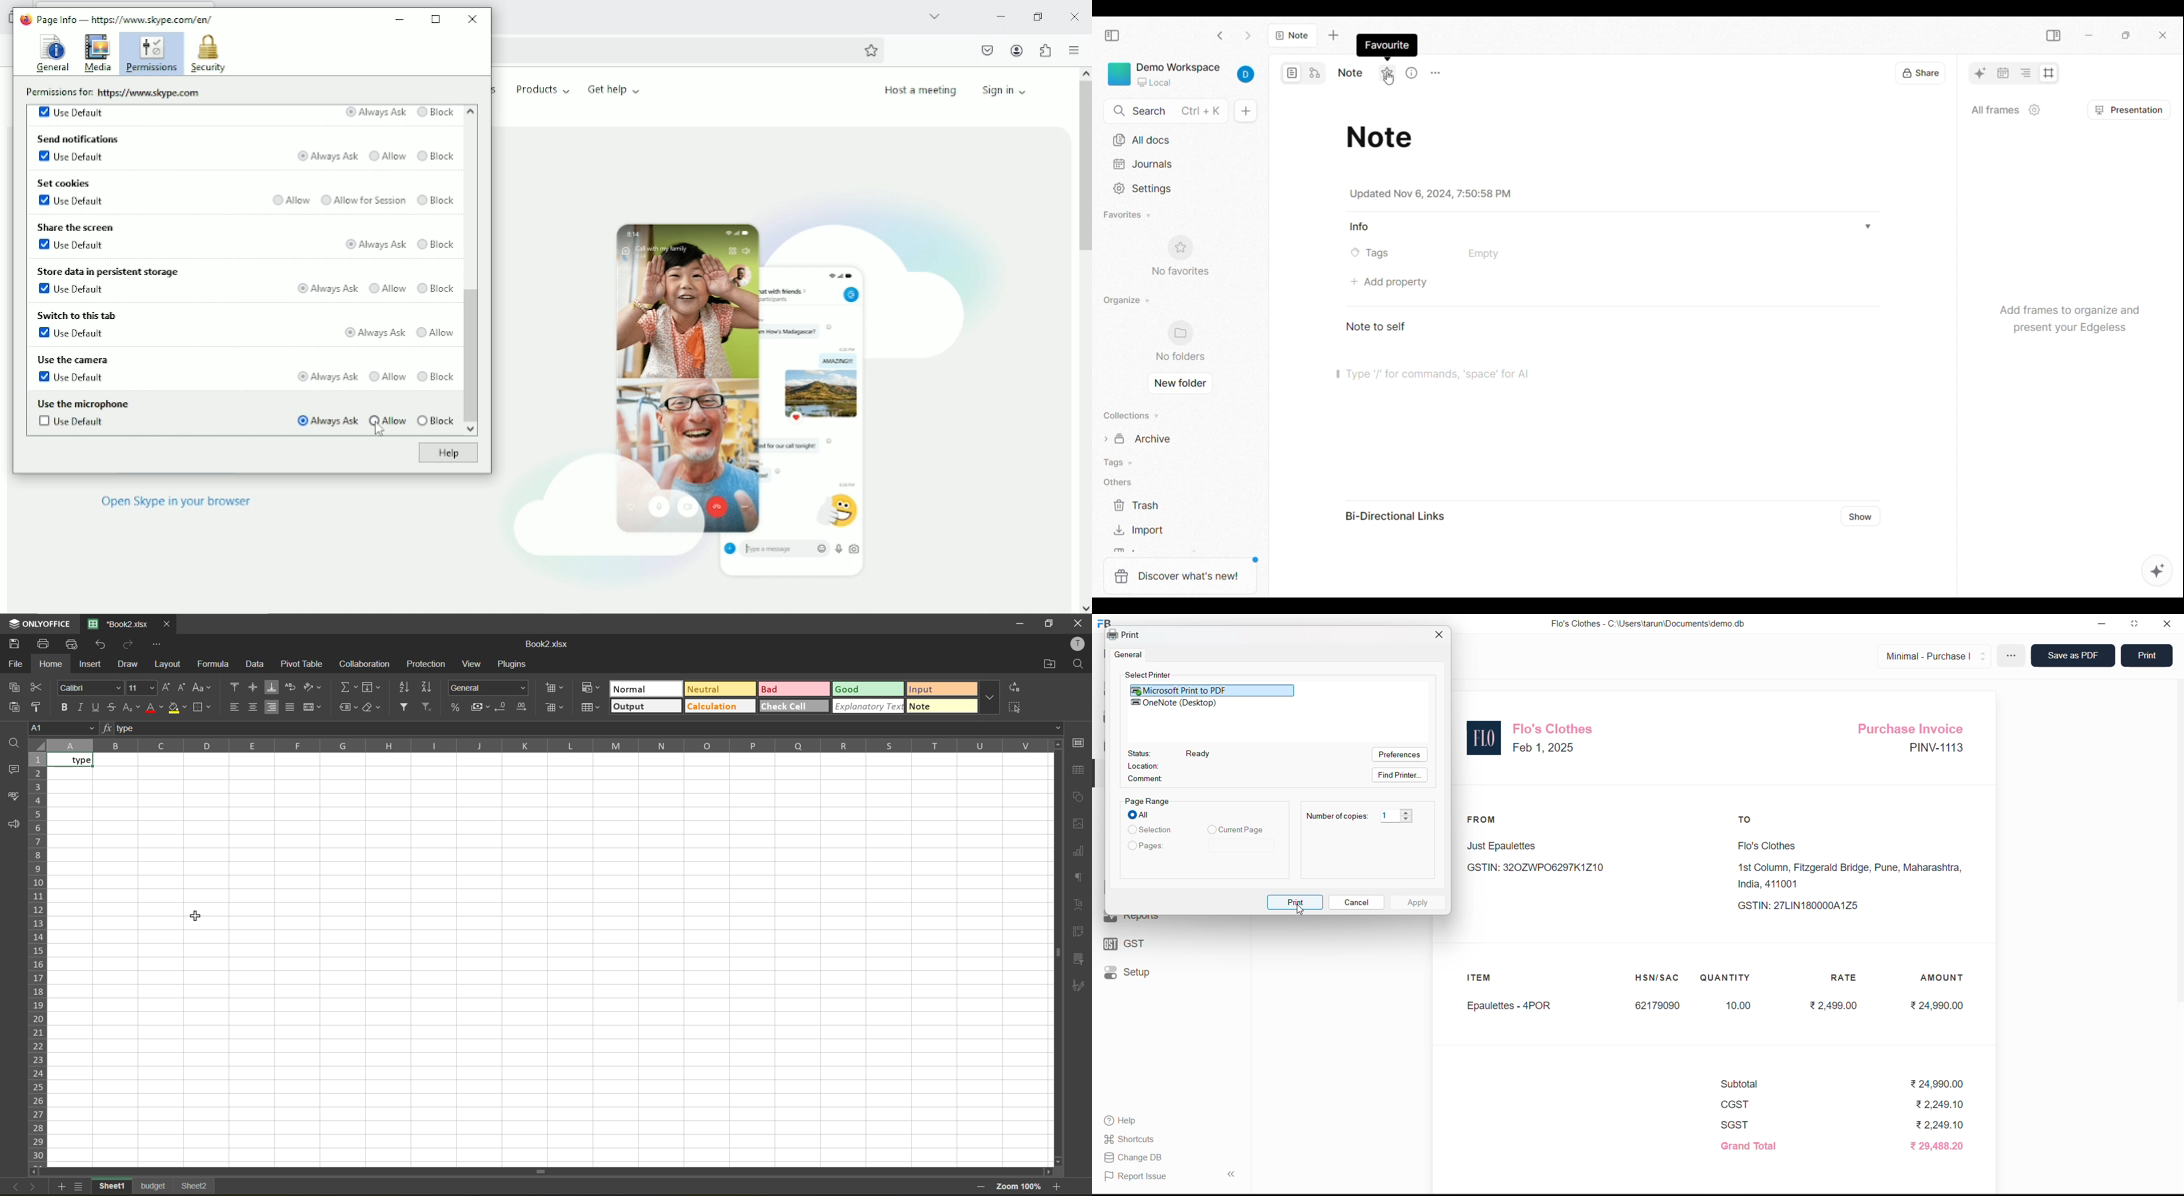 The width and height of the screenshot is (2184, 1204). I want to click on Pages, so click(1148, 845).